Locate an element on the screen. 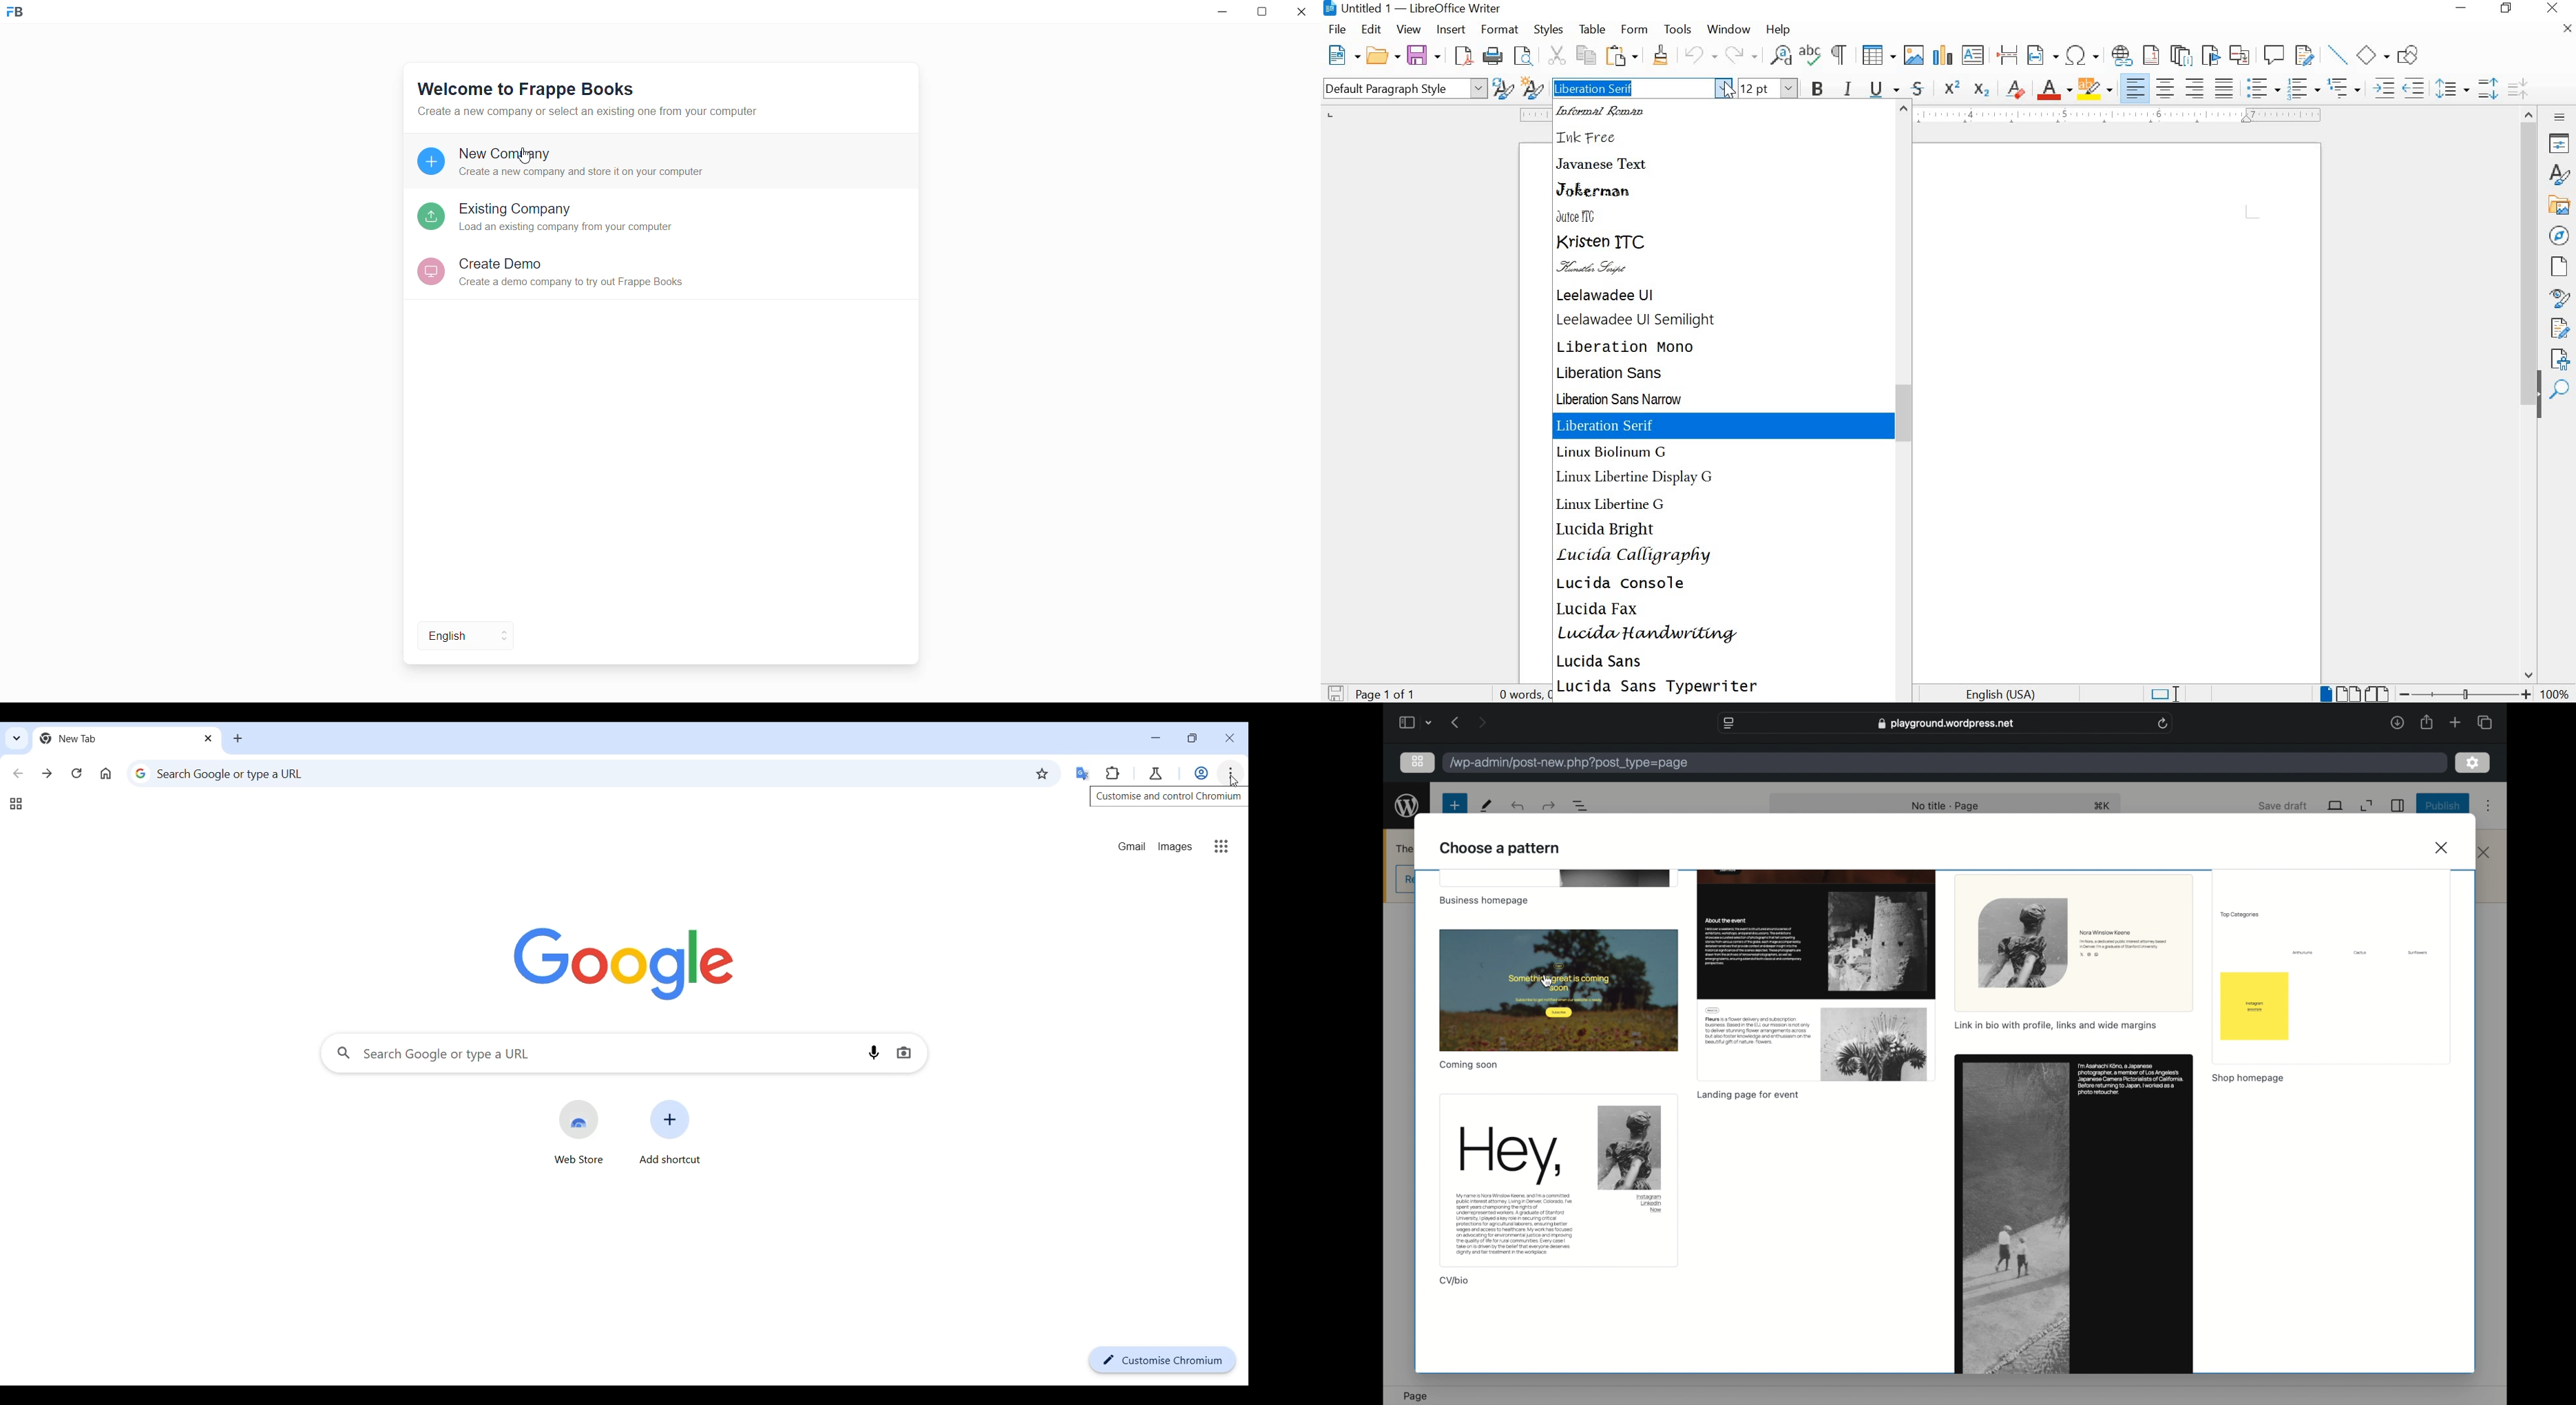  PASTE is located at coordinates (1623, 55).